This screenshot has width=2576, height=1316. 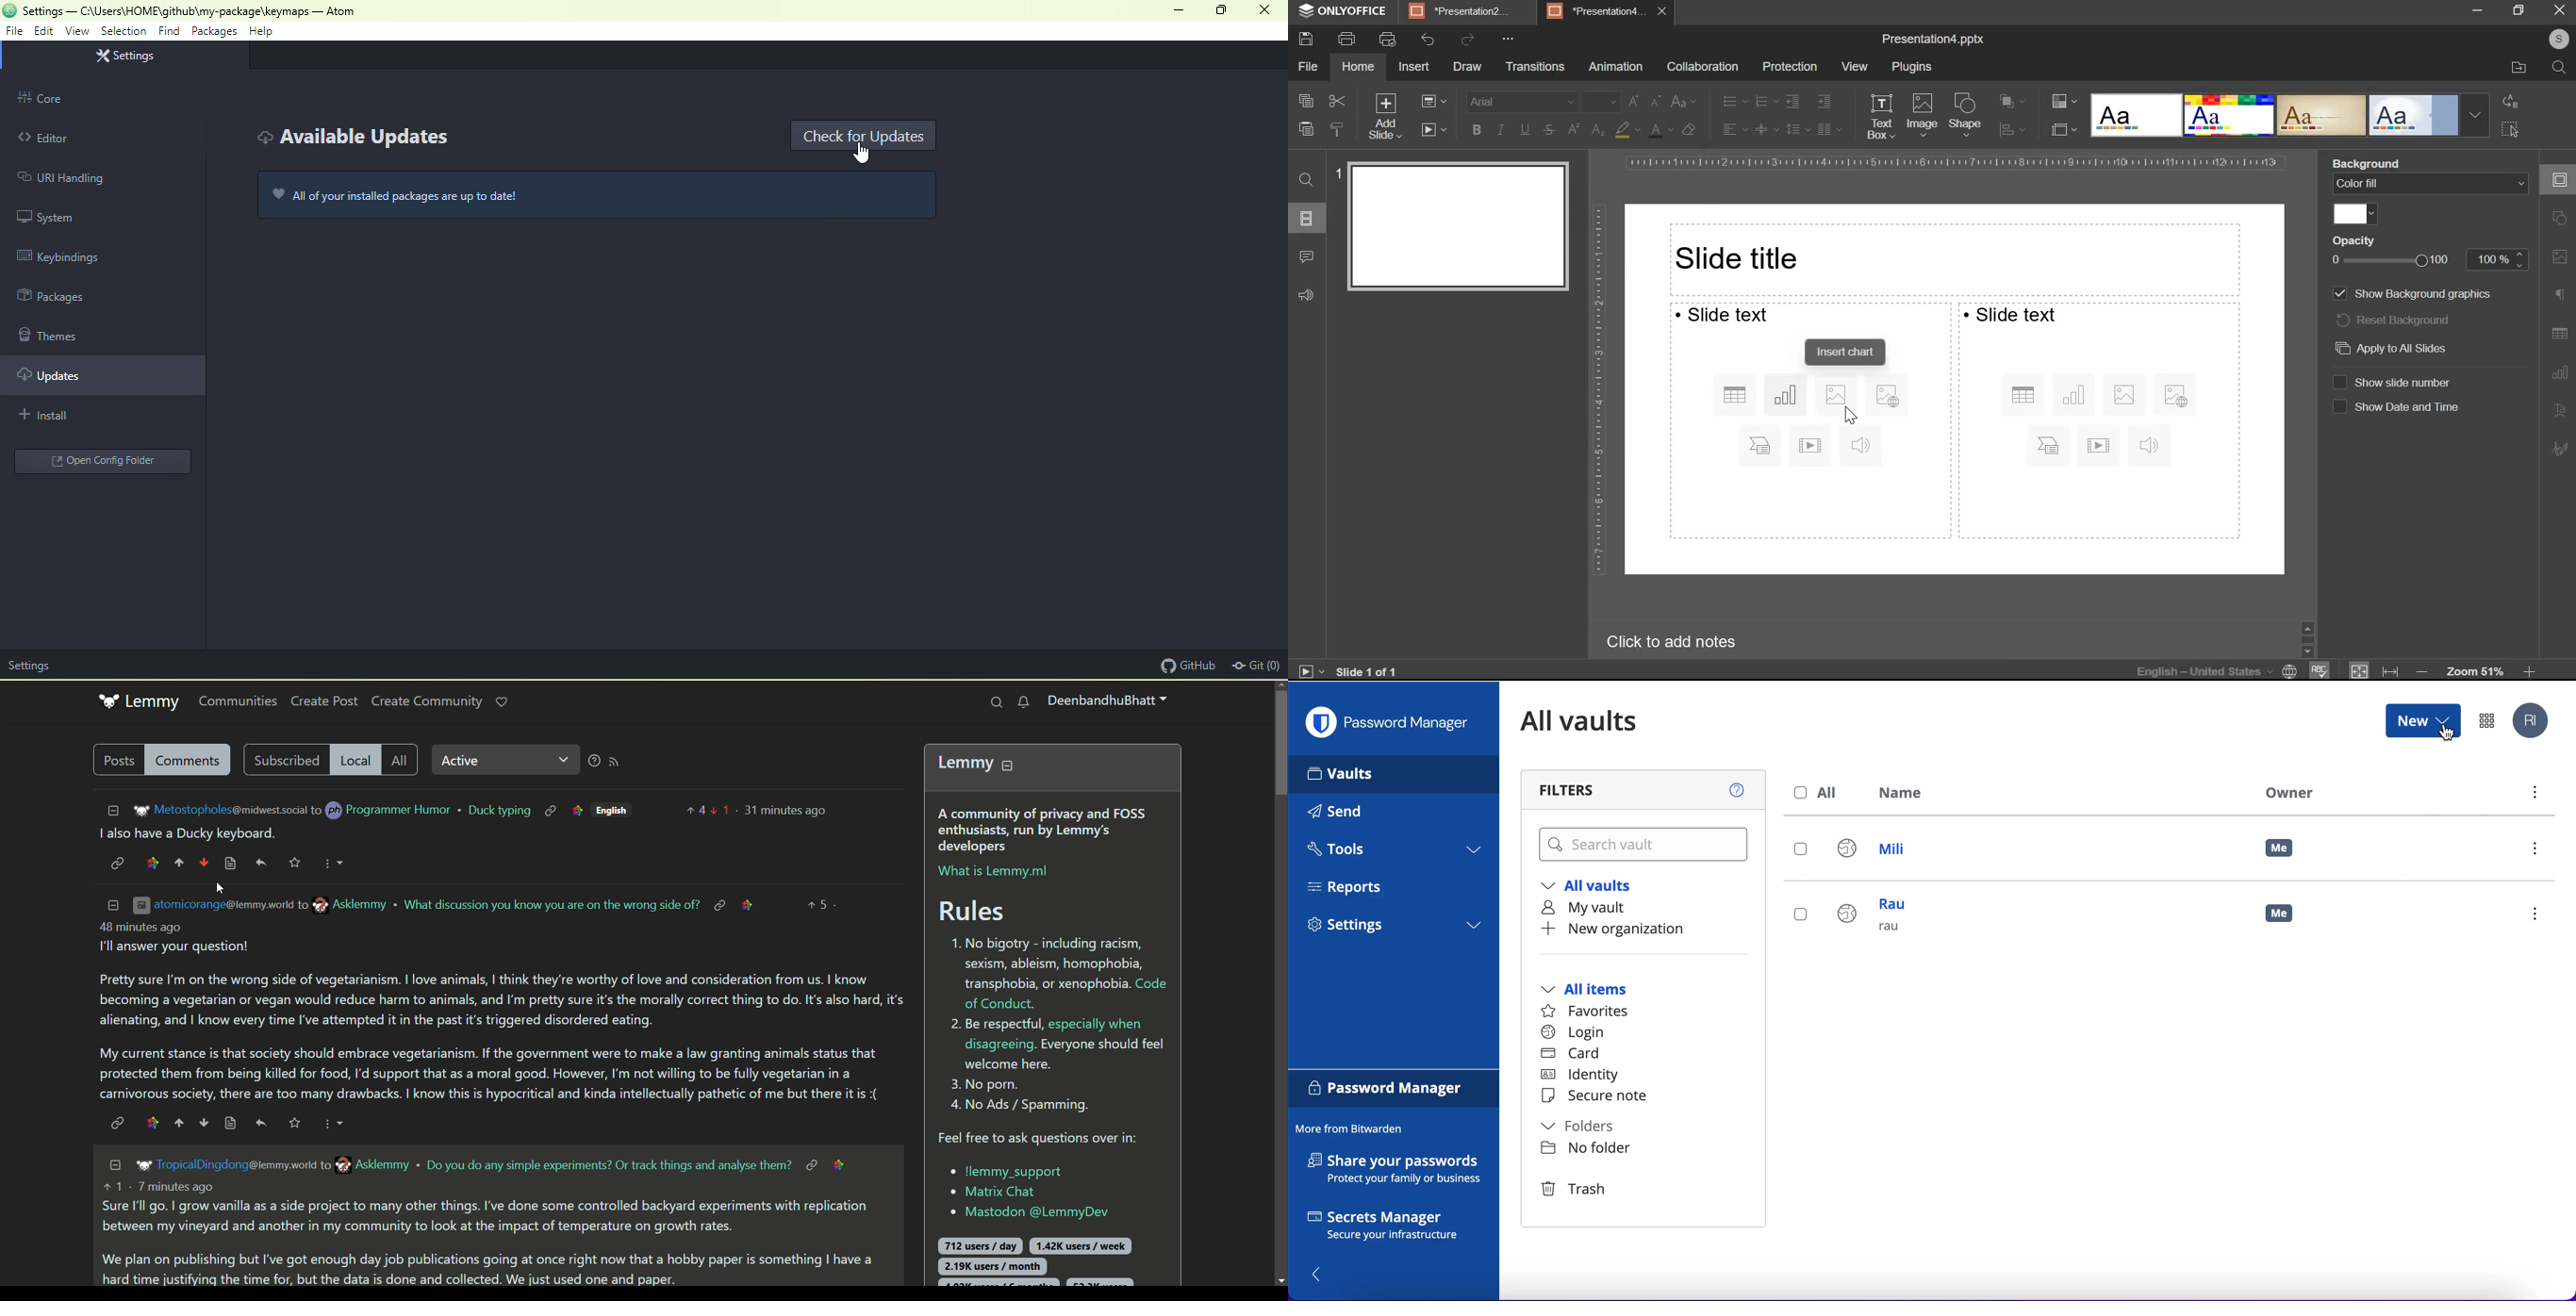 I want to click on highlight, so click(x=576, y=811).